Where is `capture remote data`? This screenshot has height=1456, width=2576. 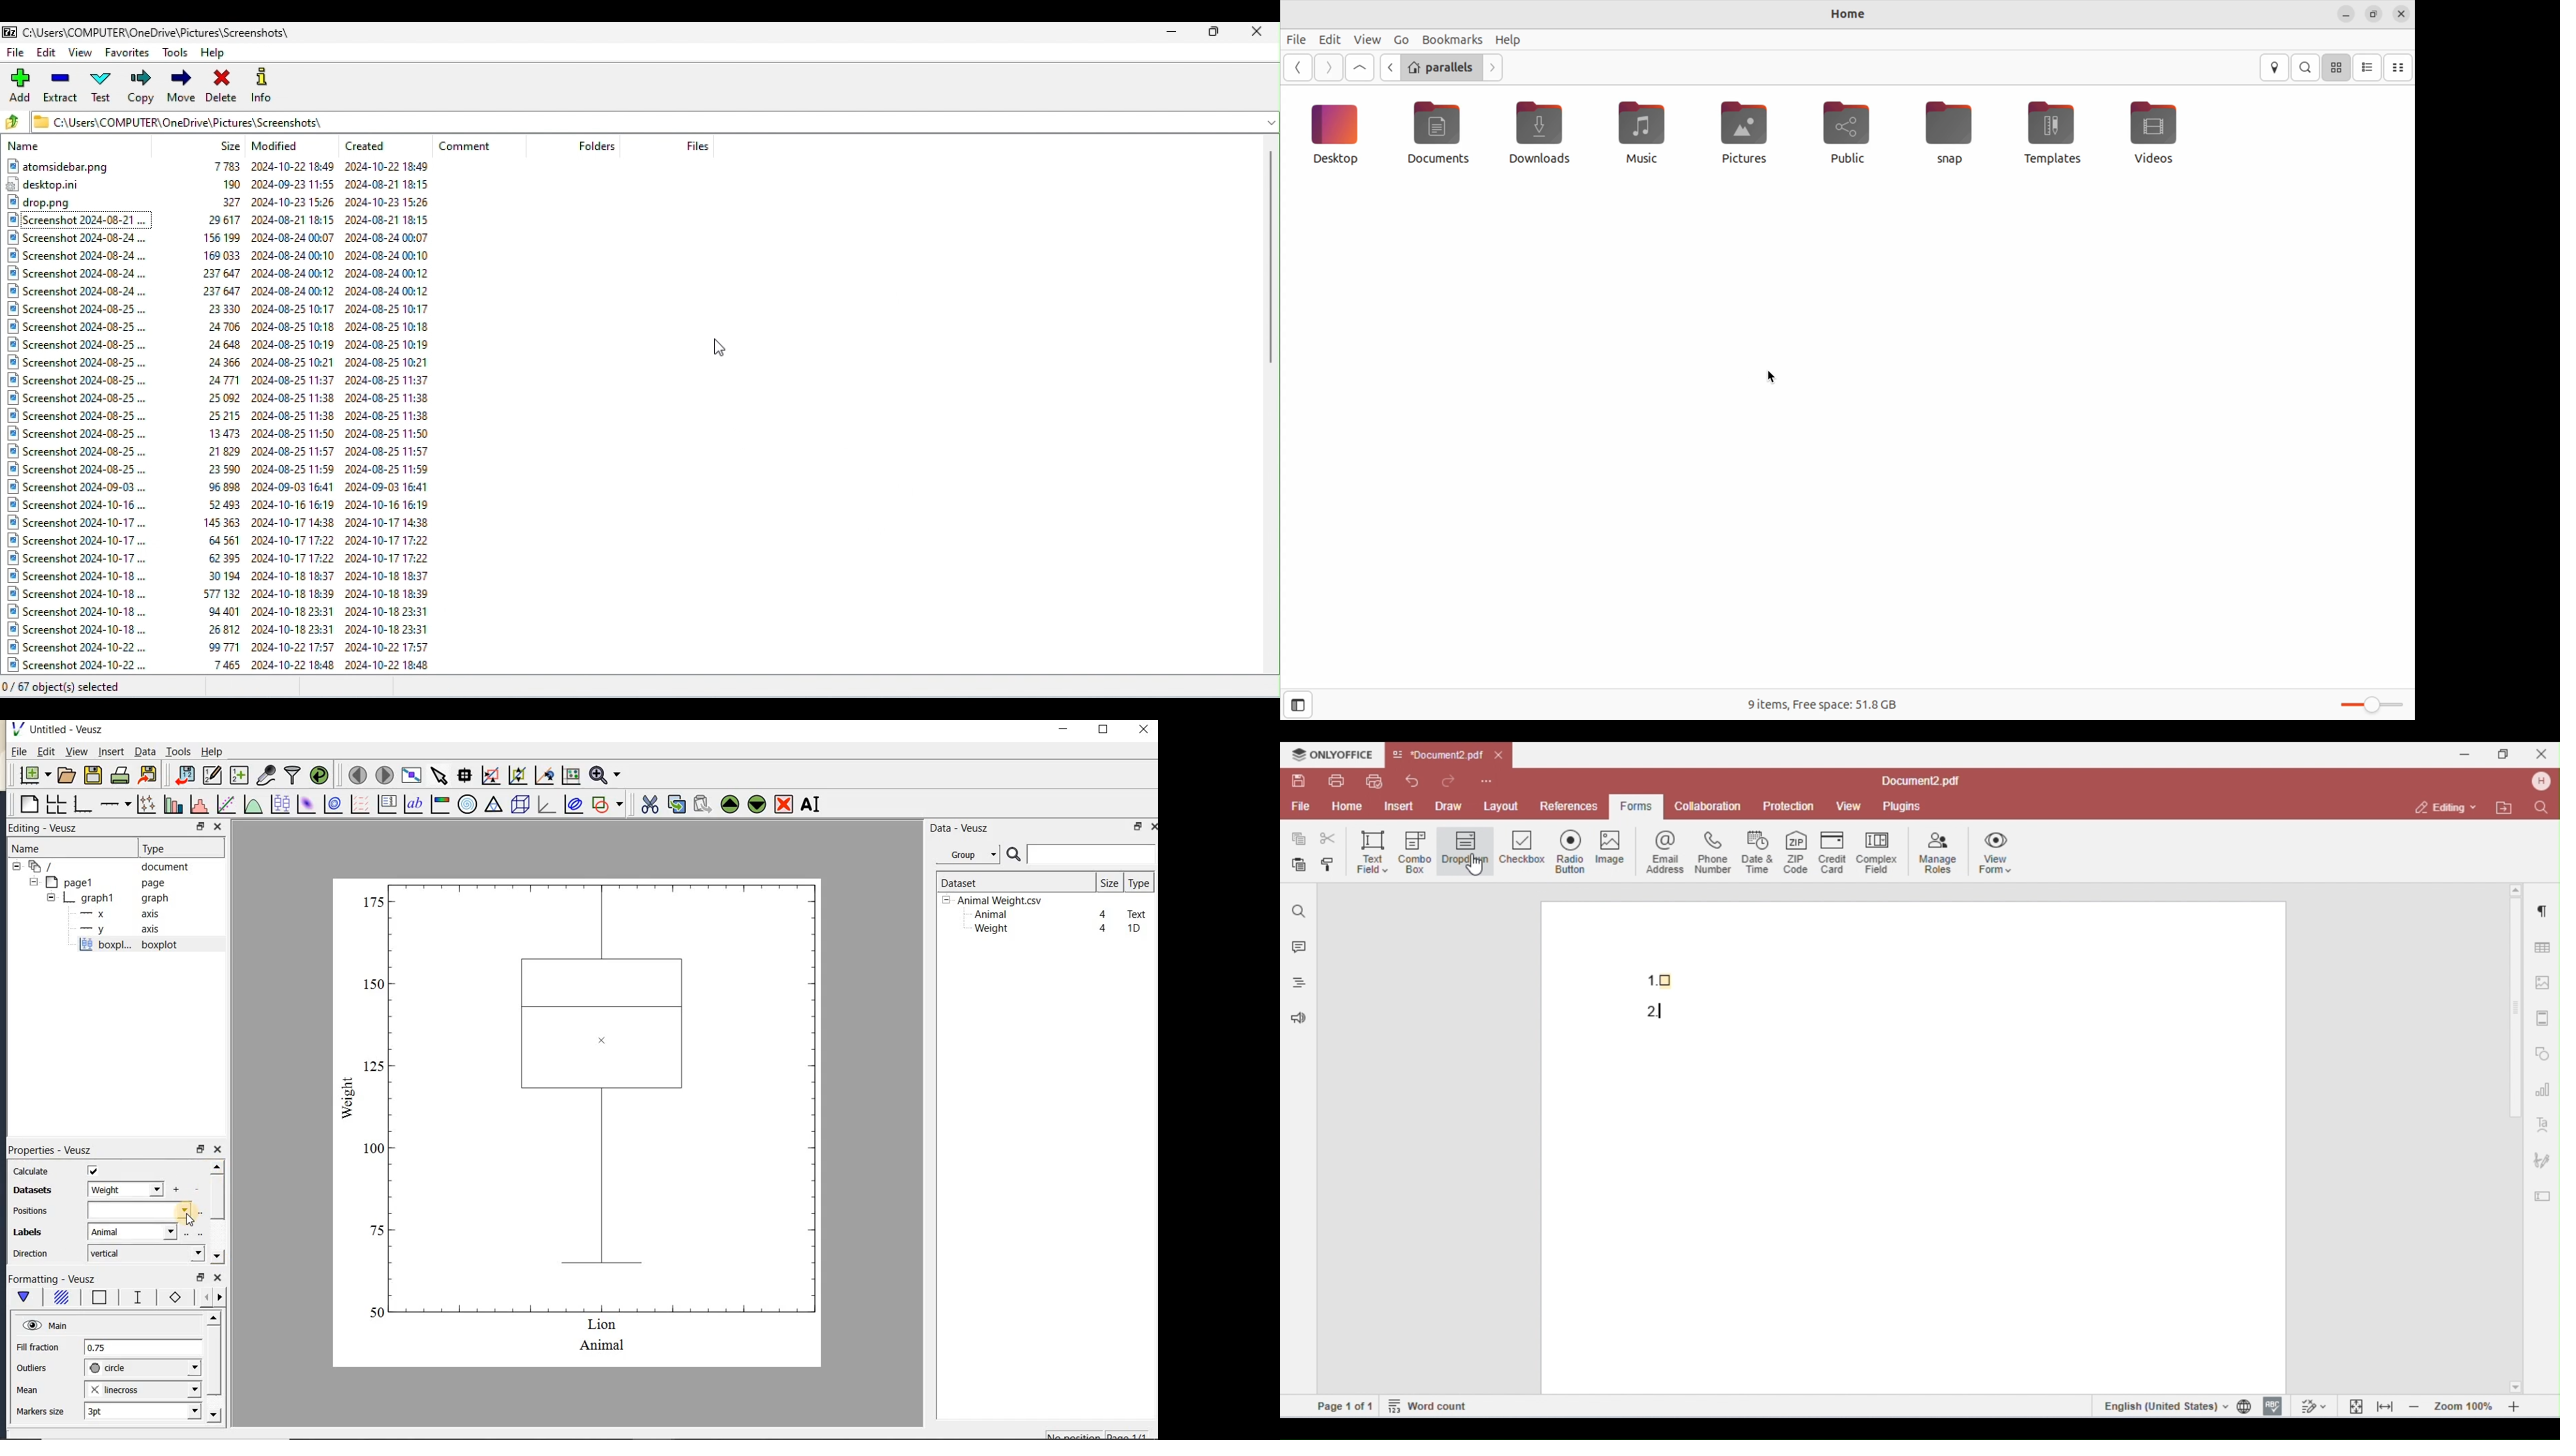 capture remote data is located at coordinates (266, 774).